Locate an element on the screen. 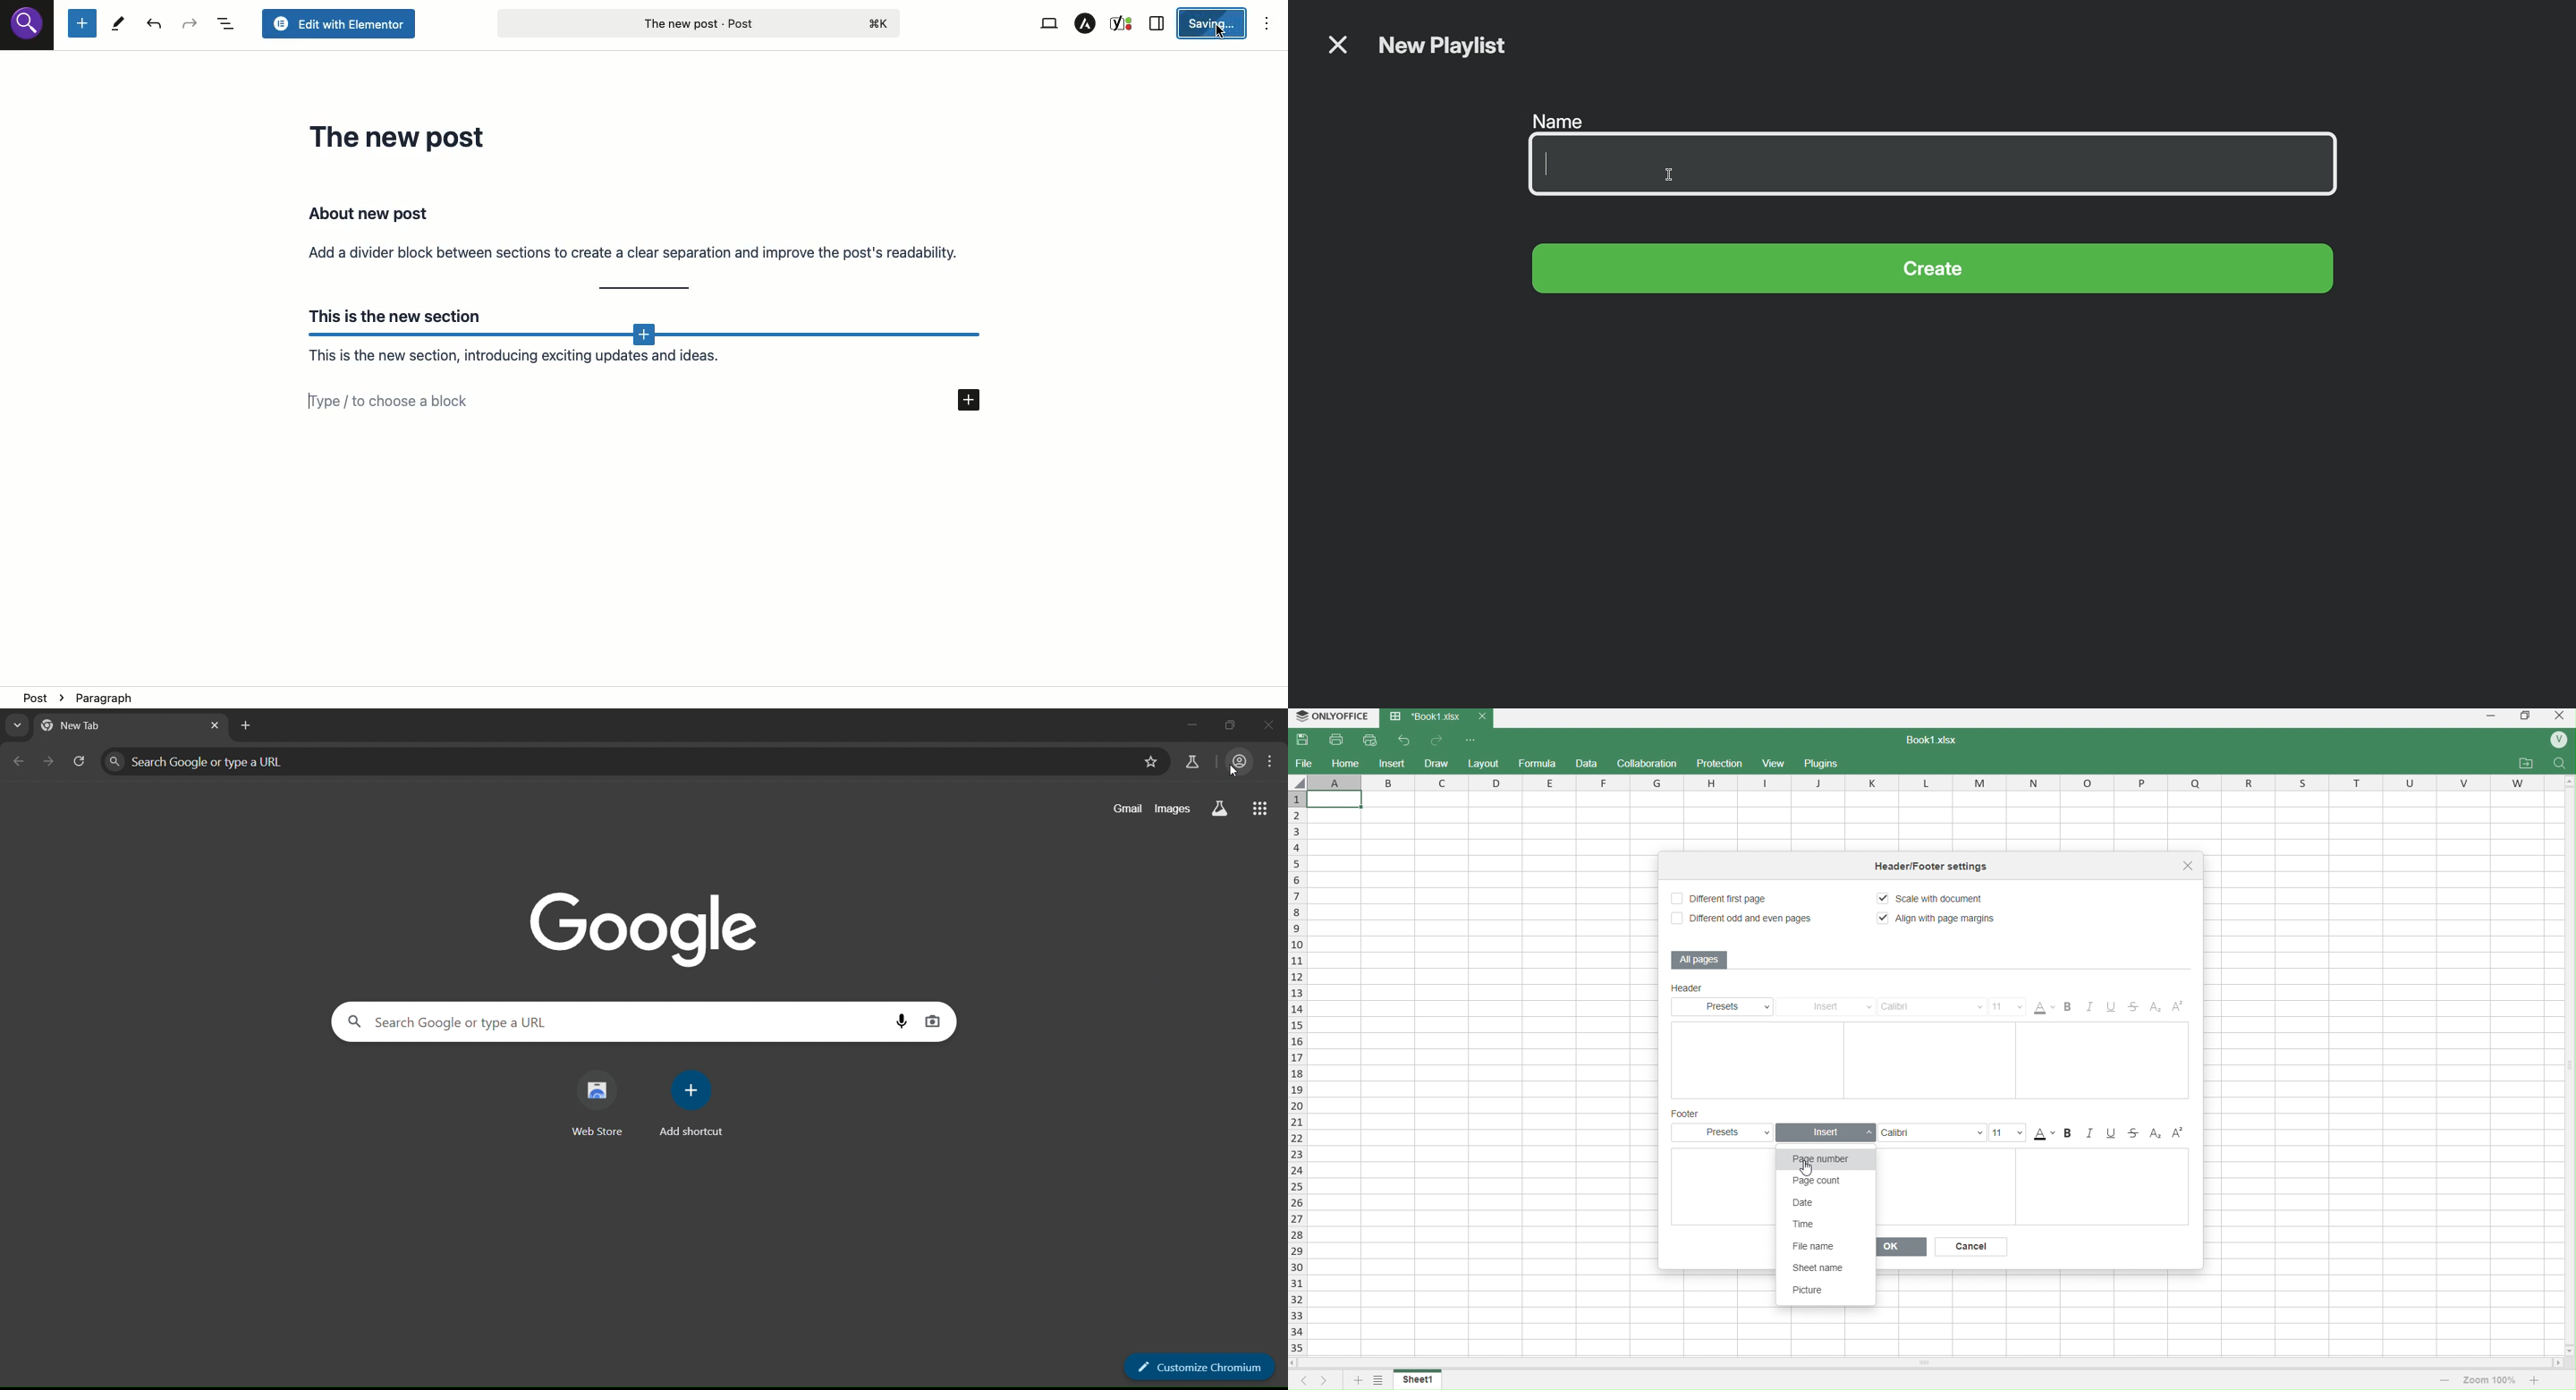 Image resolution: width=2576 pixels, height=1400 pixels. View is located at coordinates (1049, 24).